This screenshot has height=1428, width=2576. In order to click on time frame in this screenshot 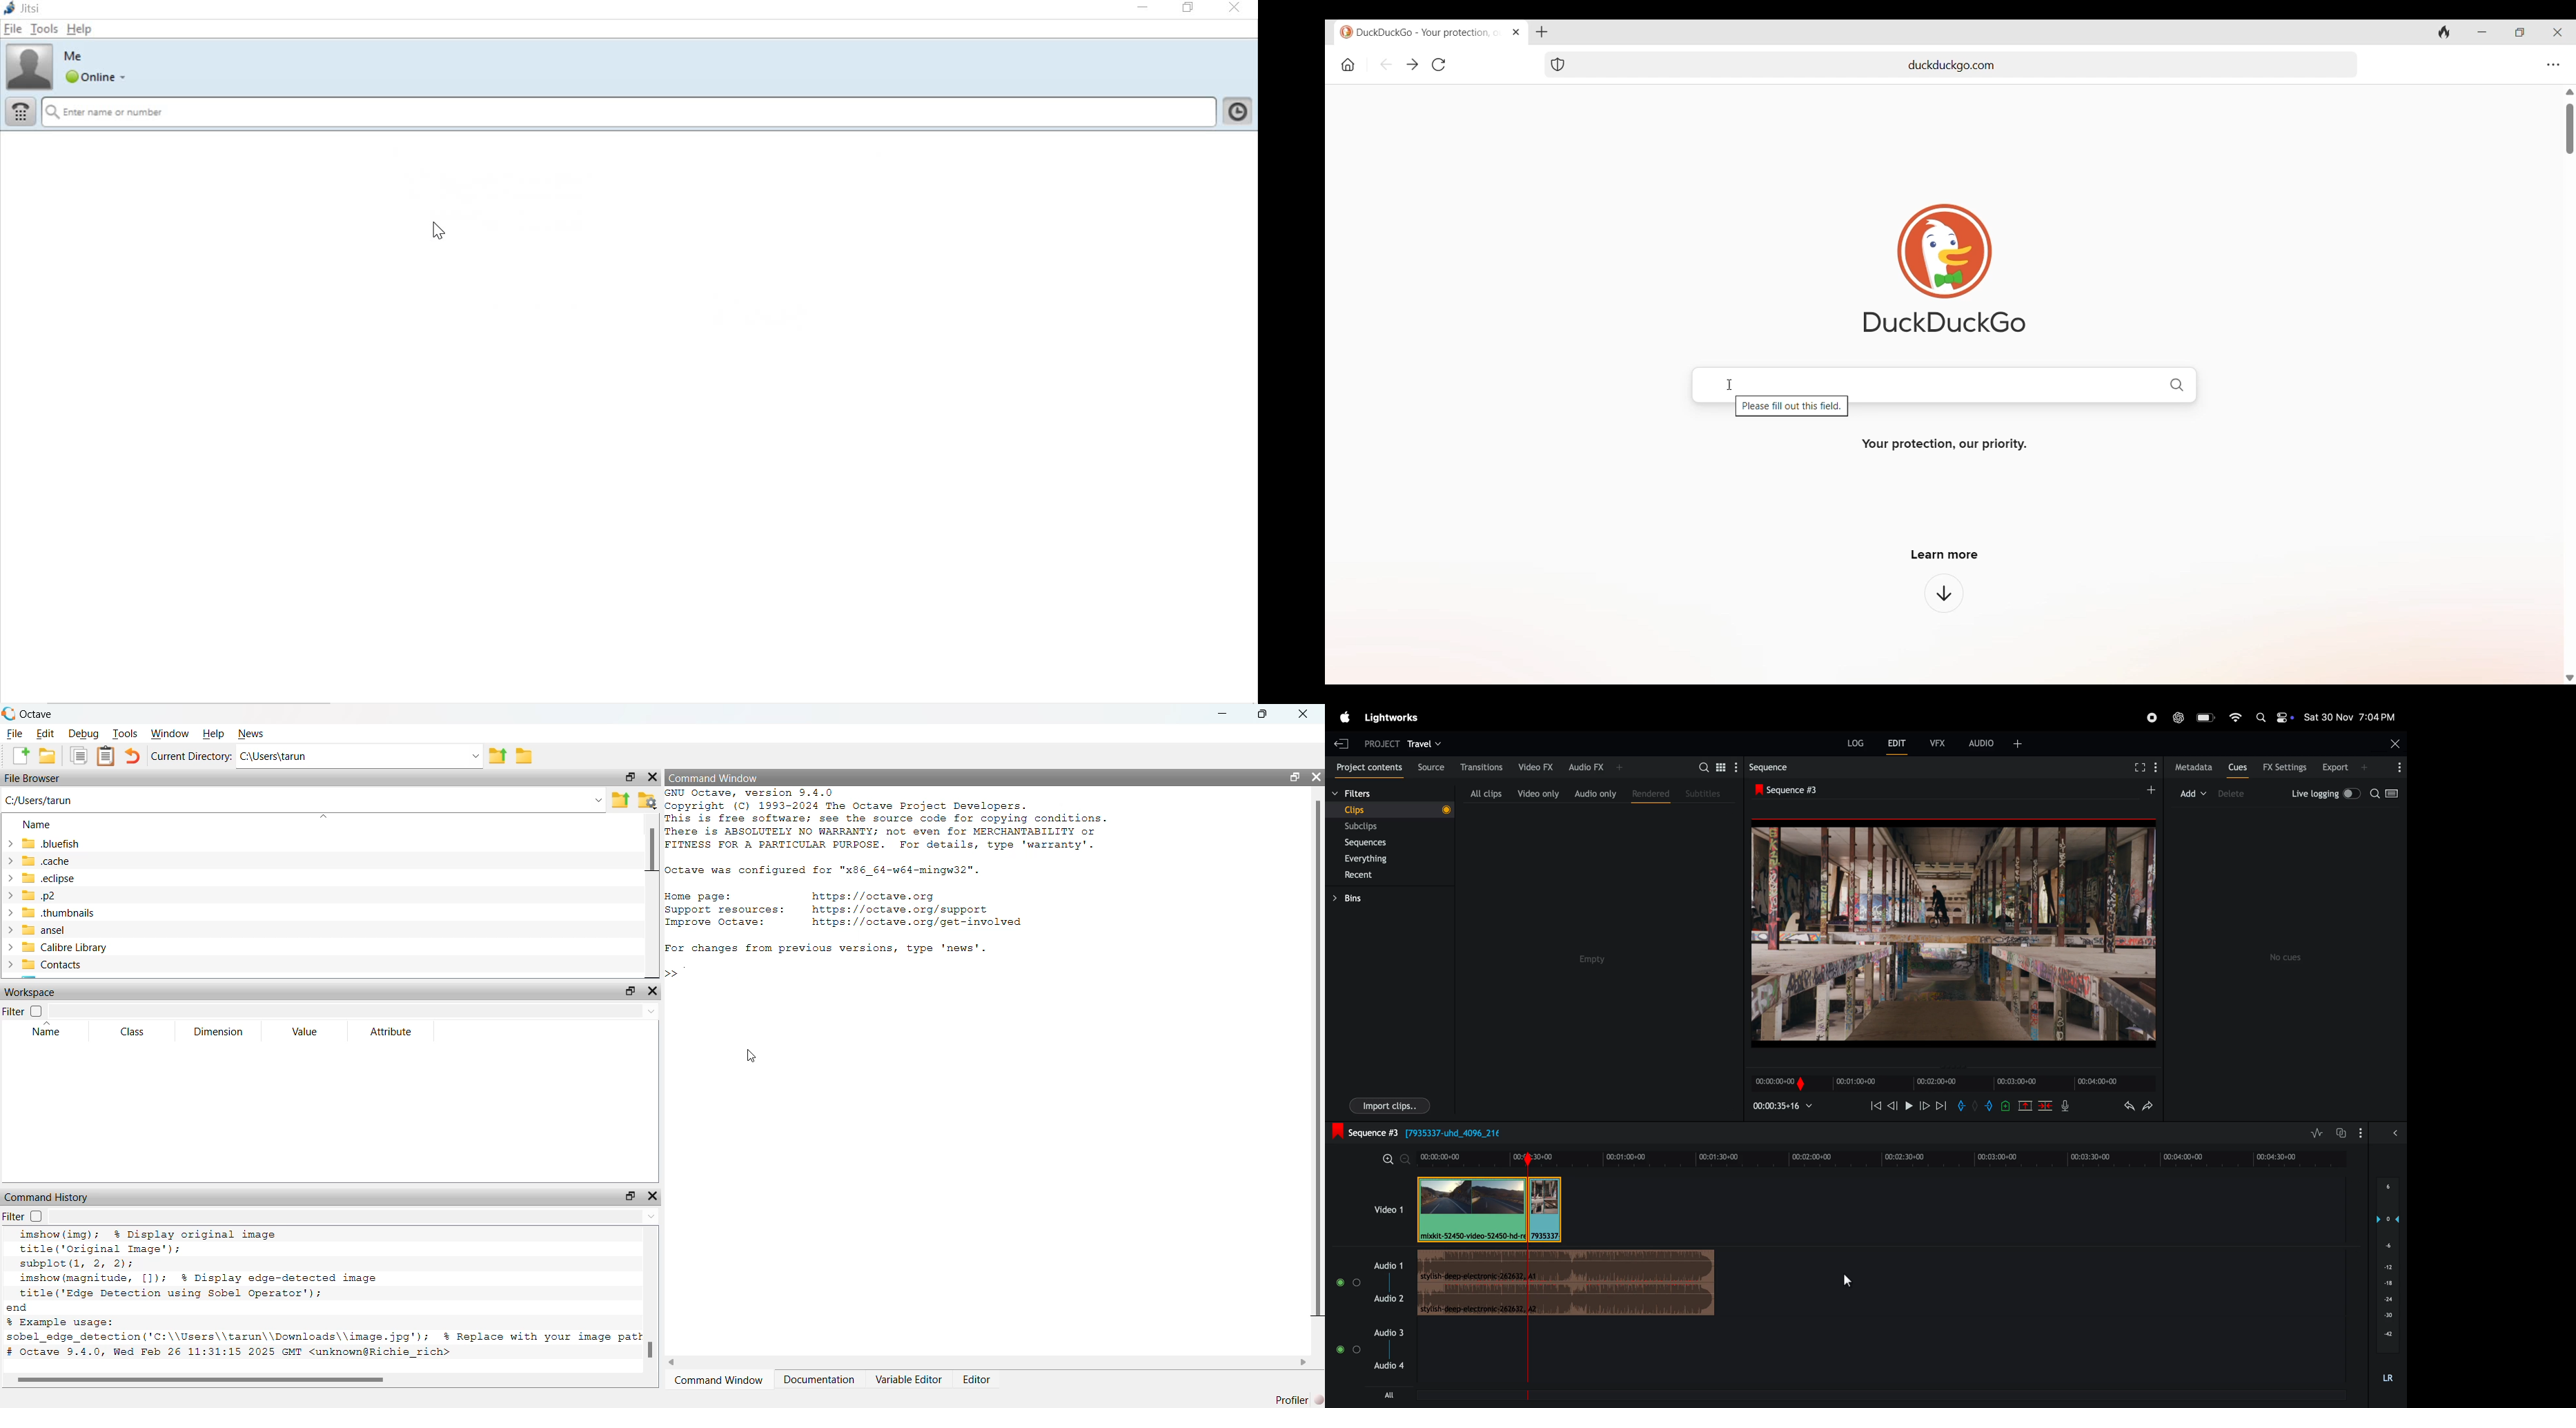, I will do `click(1952, 1083)`.